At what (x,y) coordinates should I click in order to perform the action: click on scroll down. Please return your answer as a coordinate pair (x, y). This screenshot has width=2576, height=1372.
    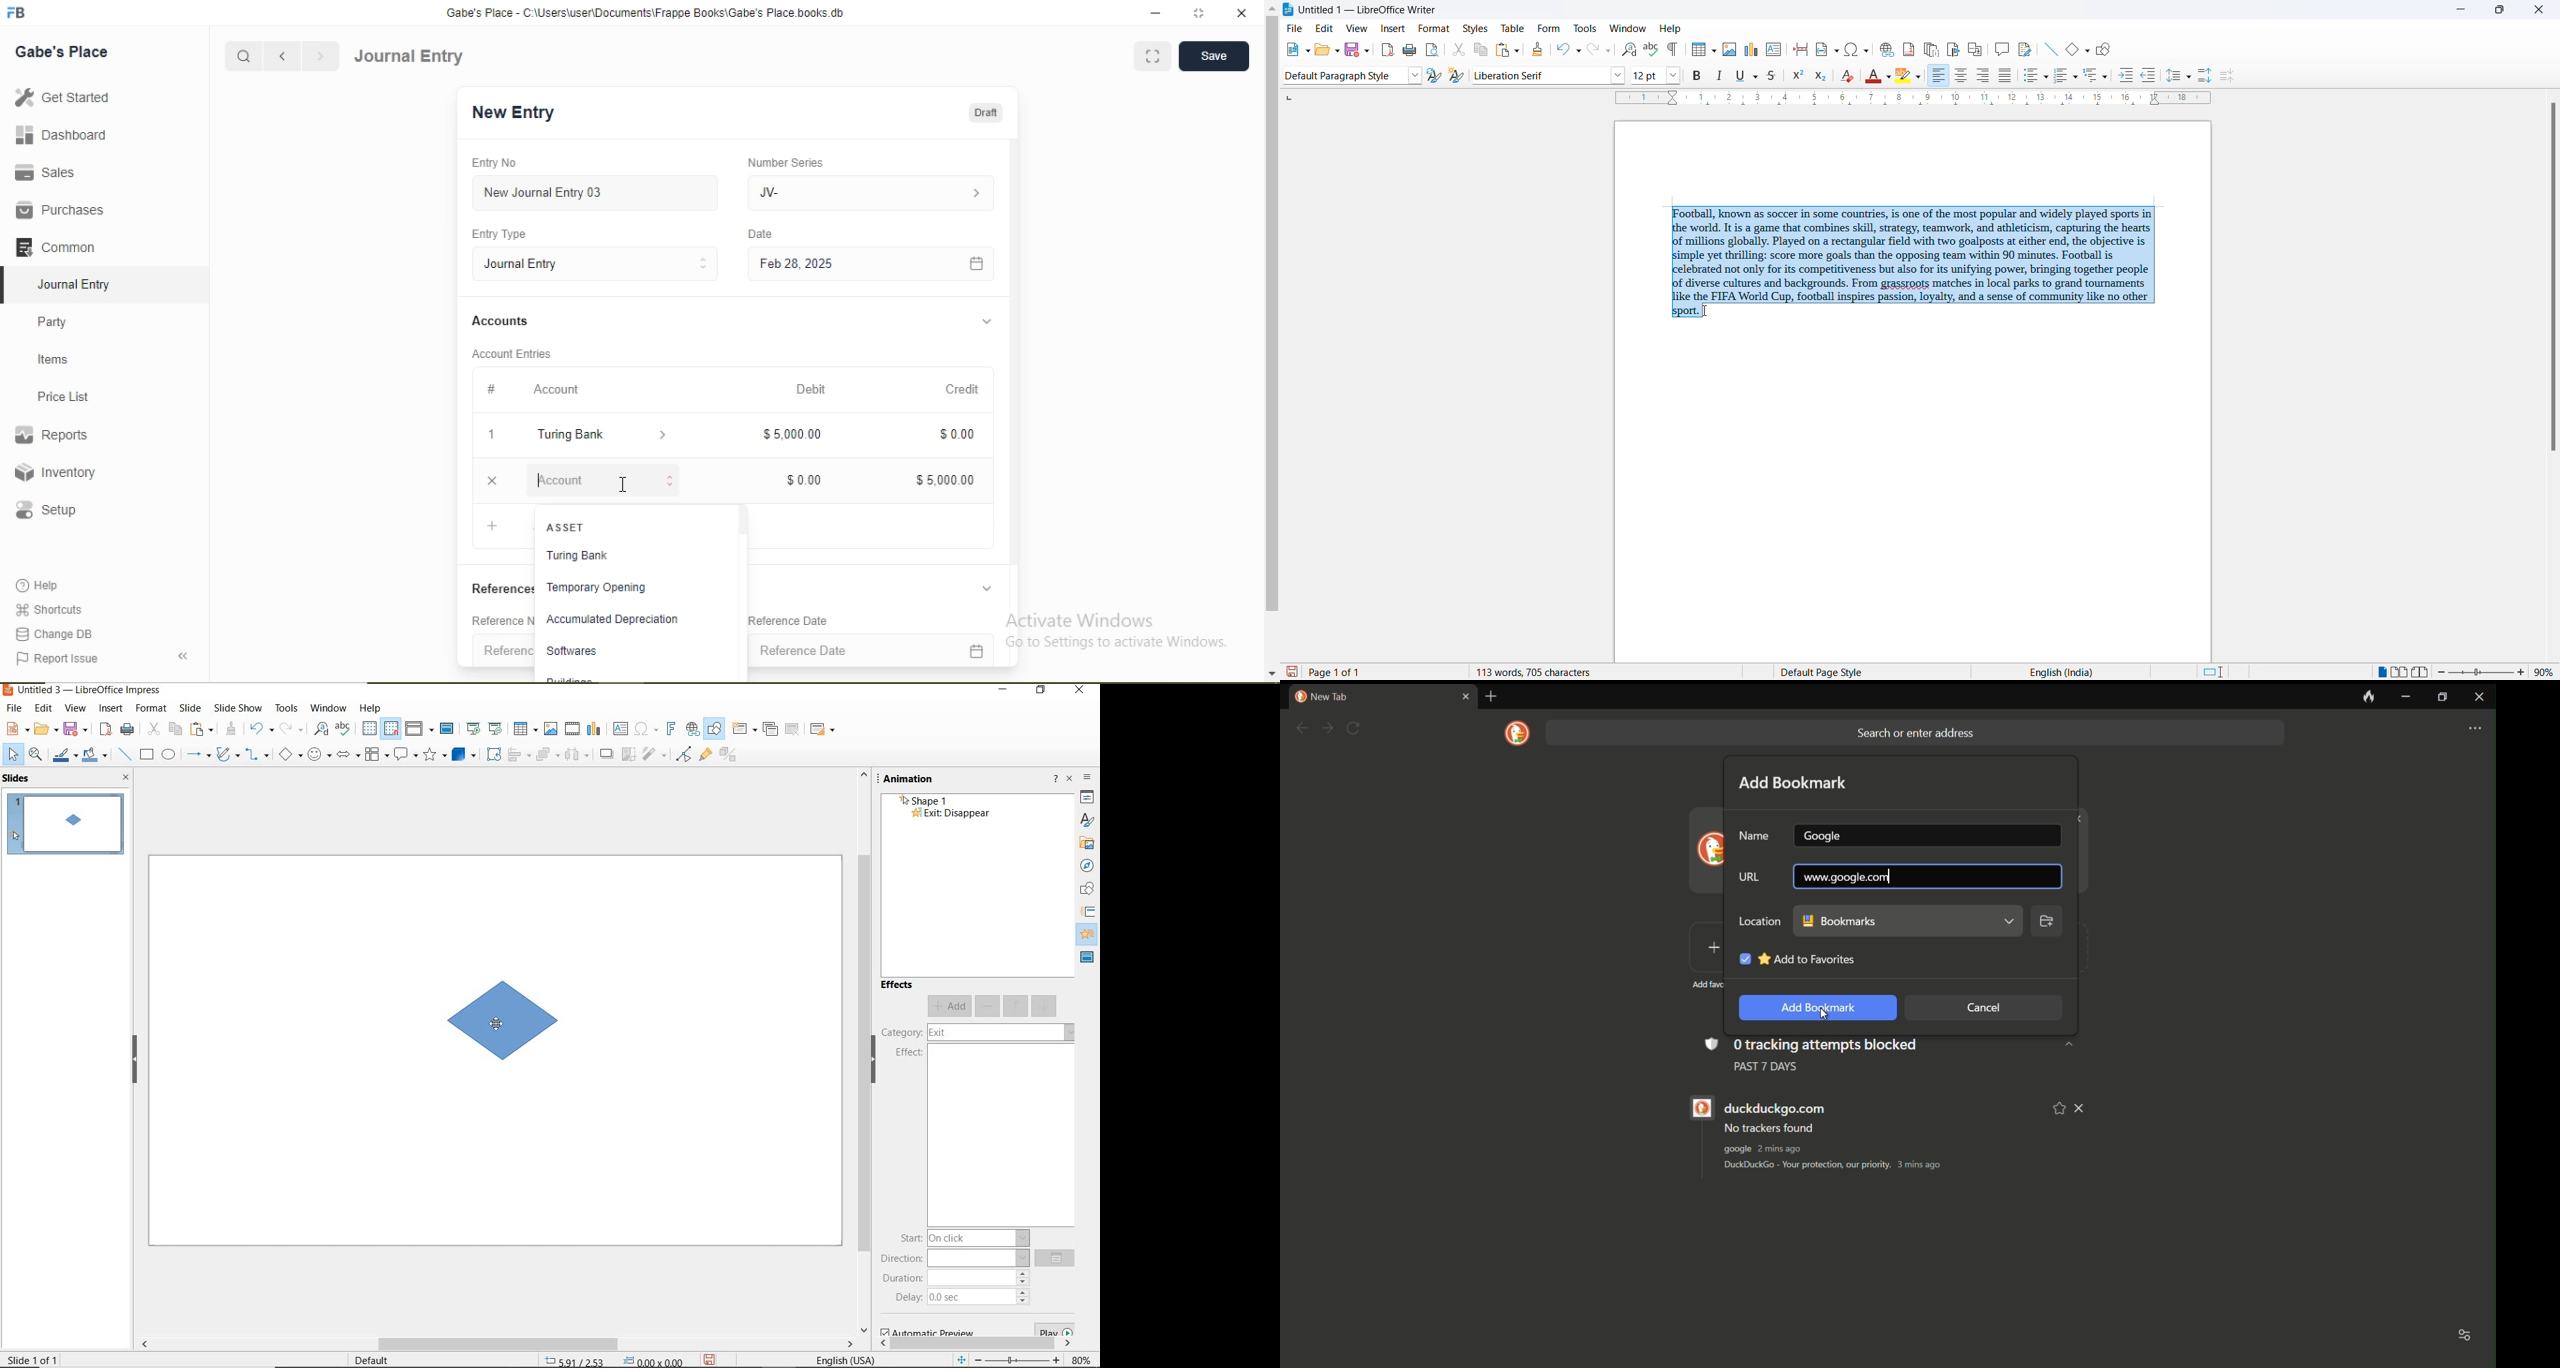
    Looking at the image, I should click on (1270, 674).